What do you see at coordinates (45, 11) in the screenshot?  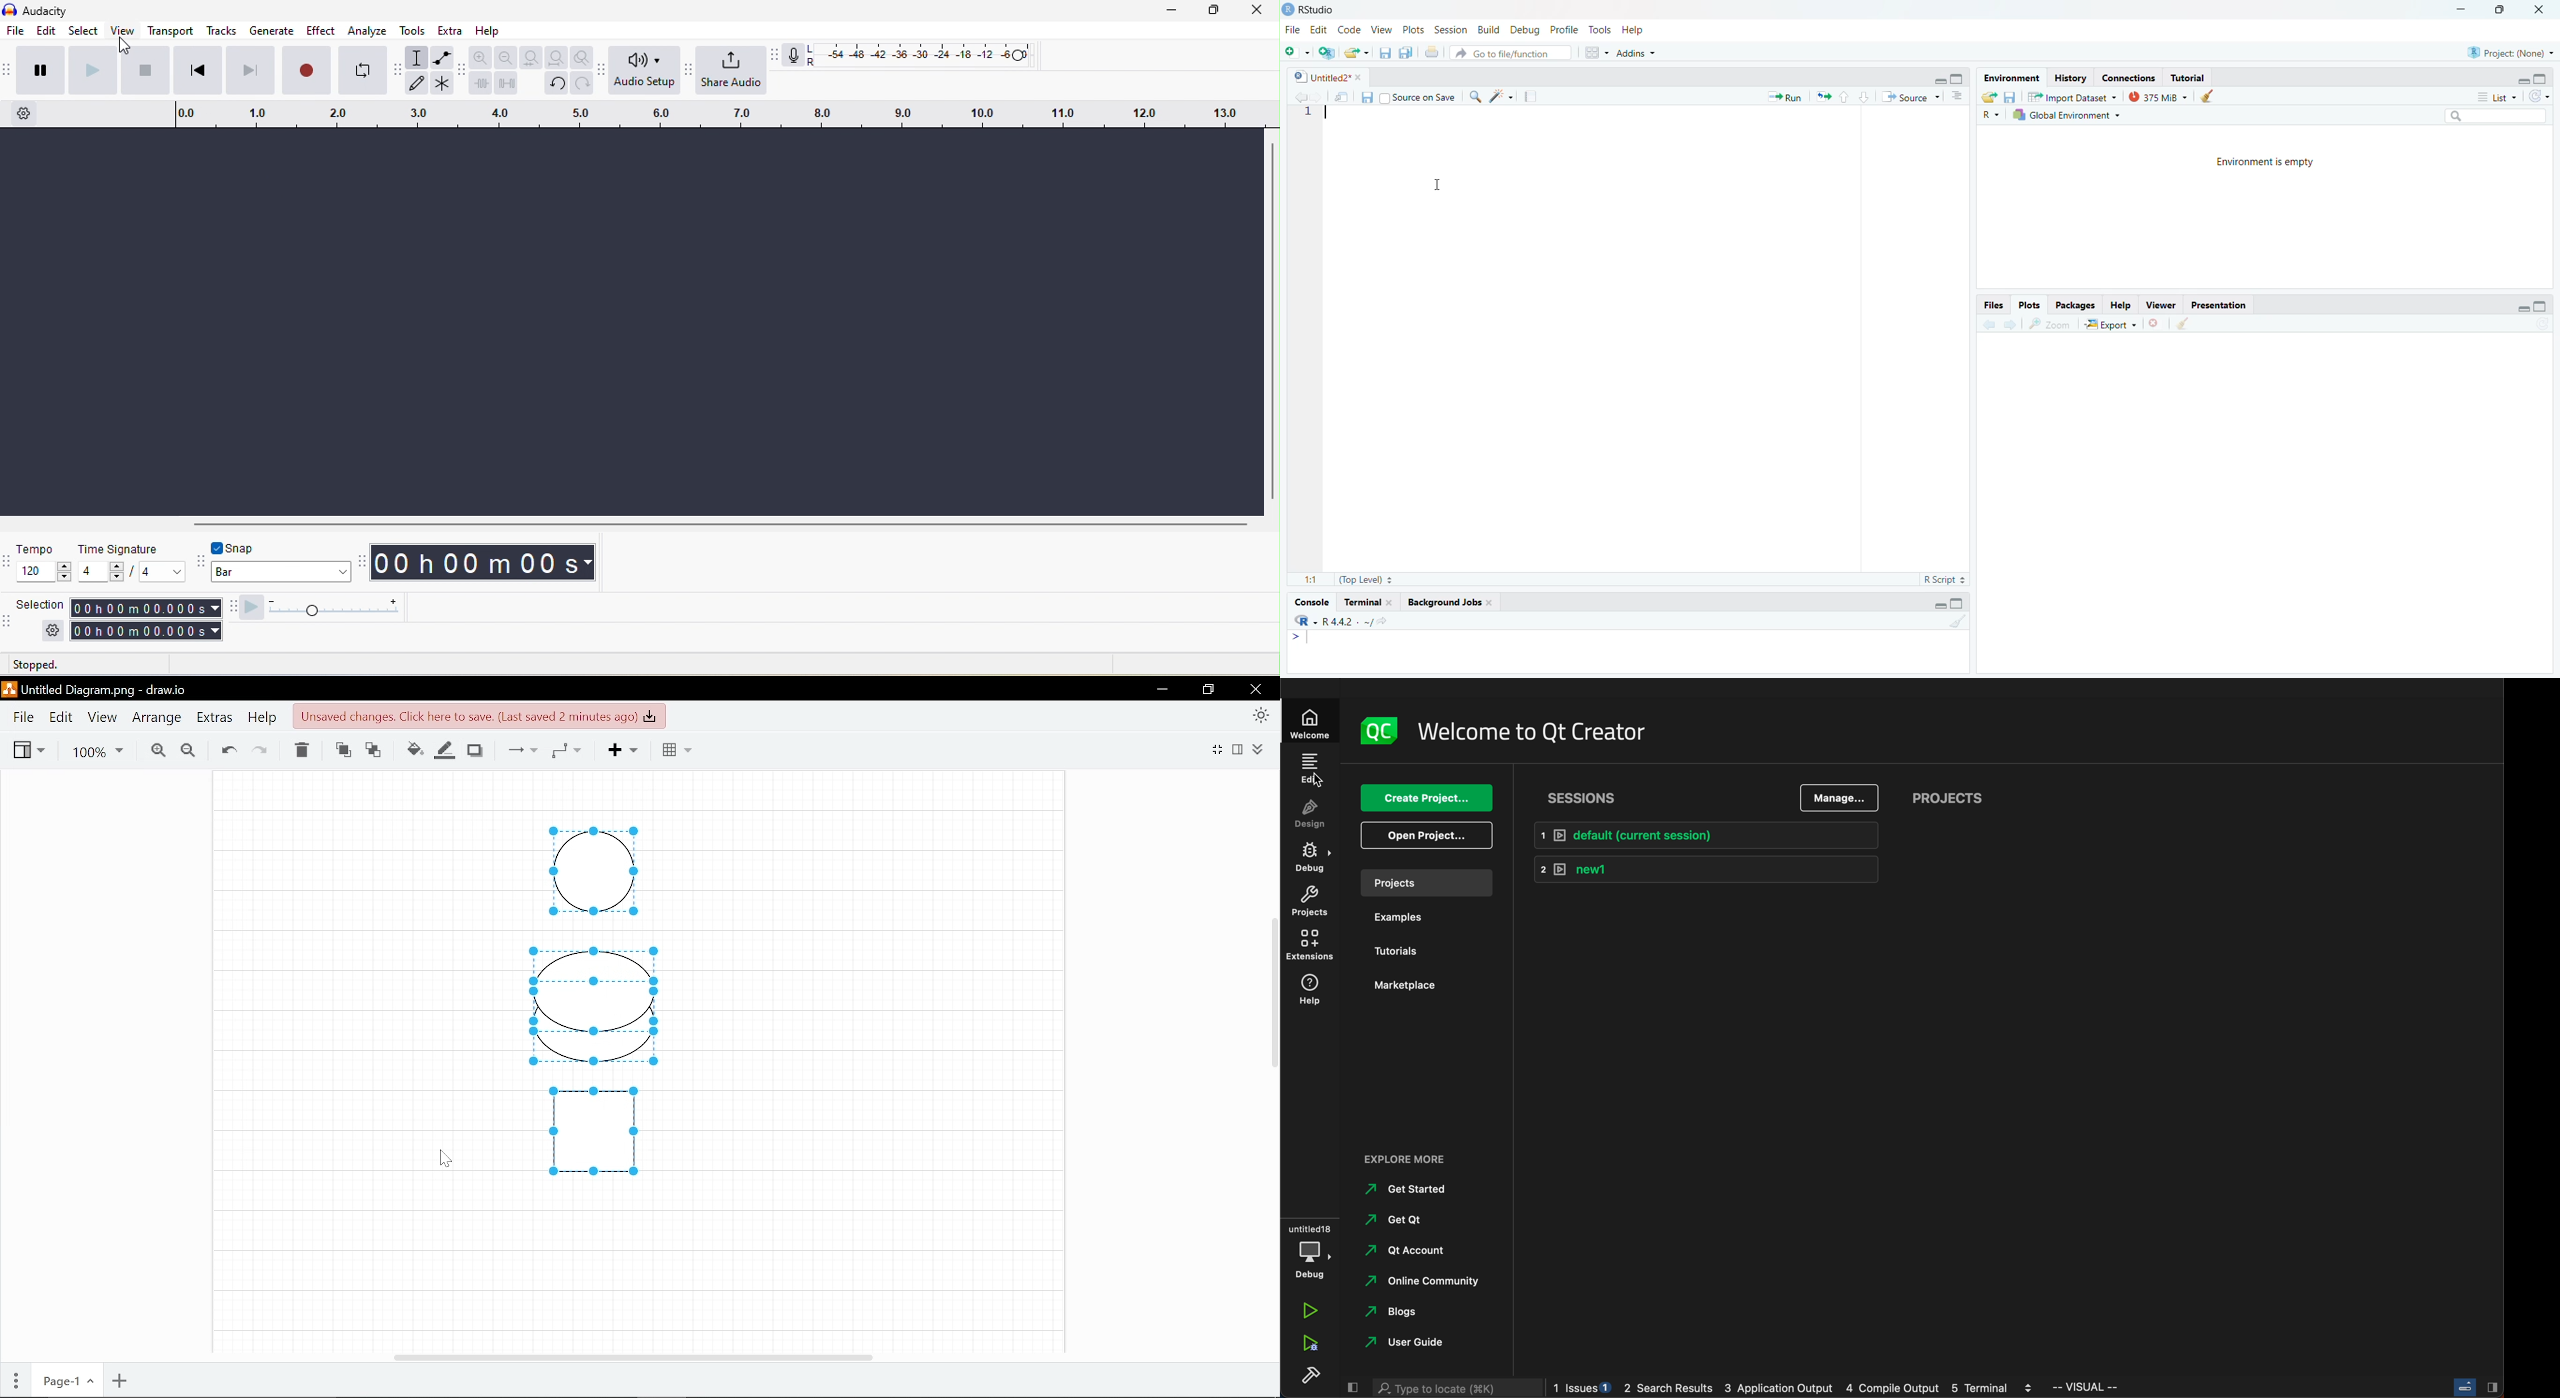 I see `audacity` at bounding box center [45, 11].